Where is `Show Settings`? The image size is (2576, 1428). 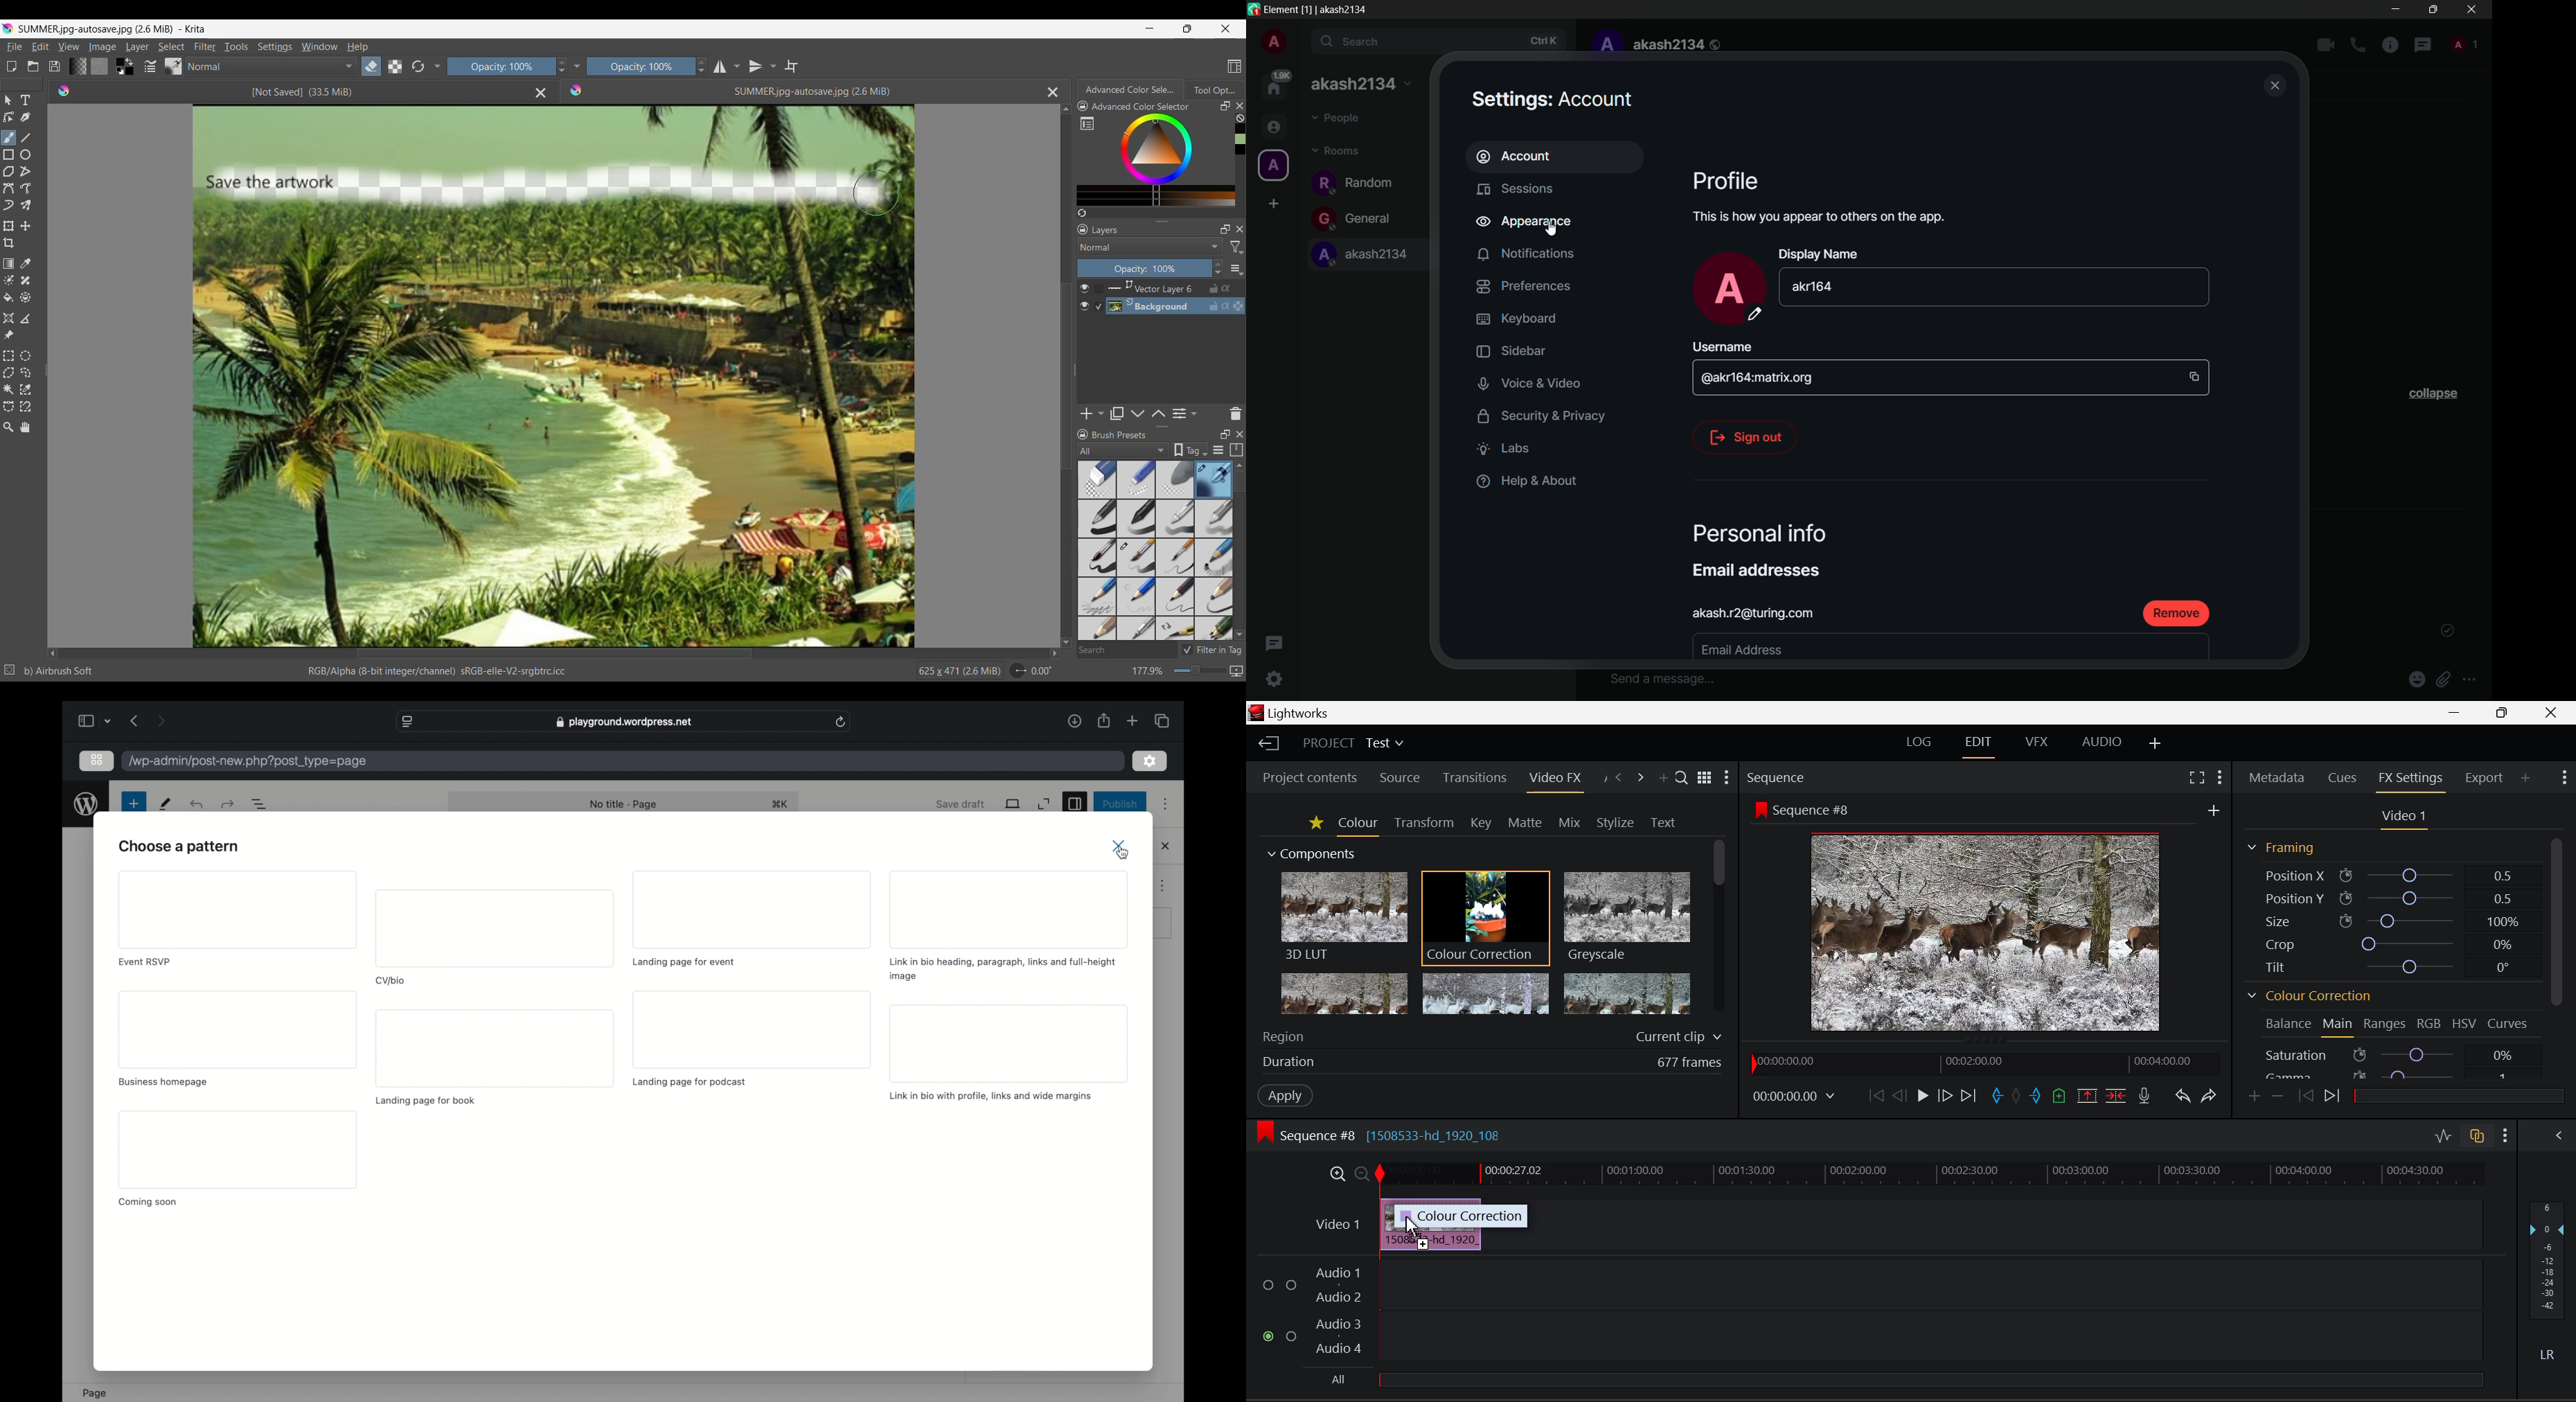
Show Settings is located at coordinates (2219, 778).